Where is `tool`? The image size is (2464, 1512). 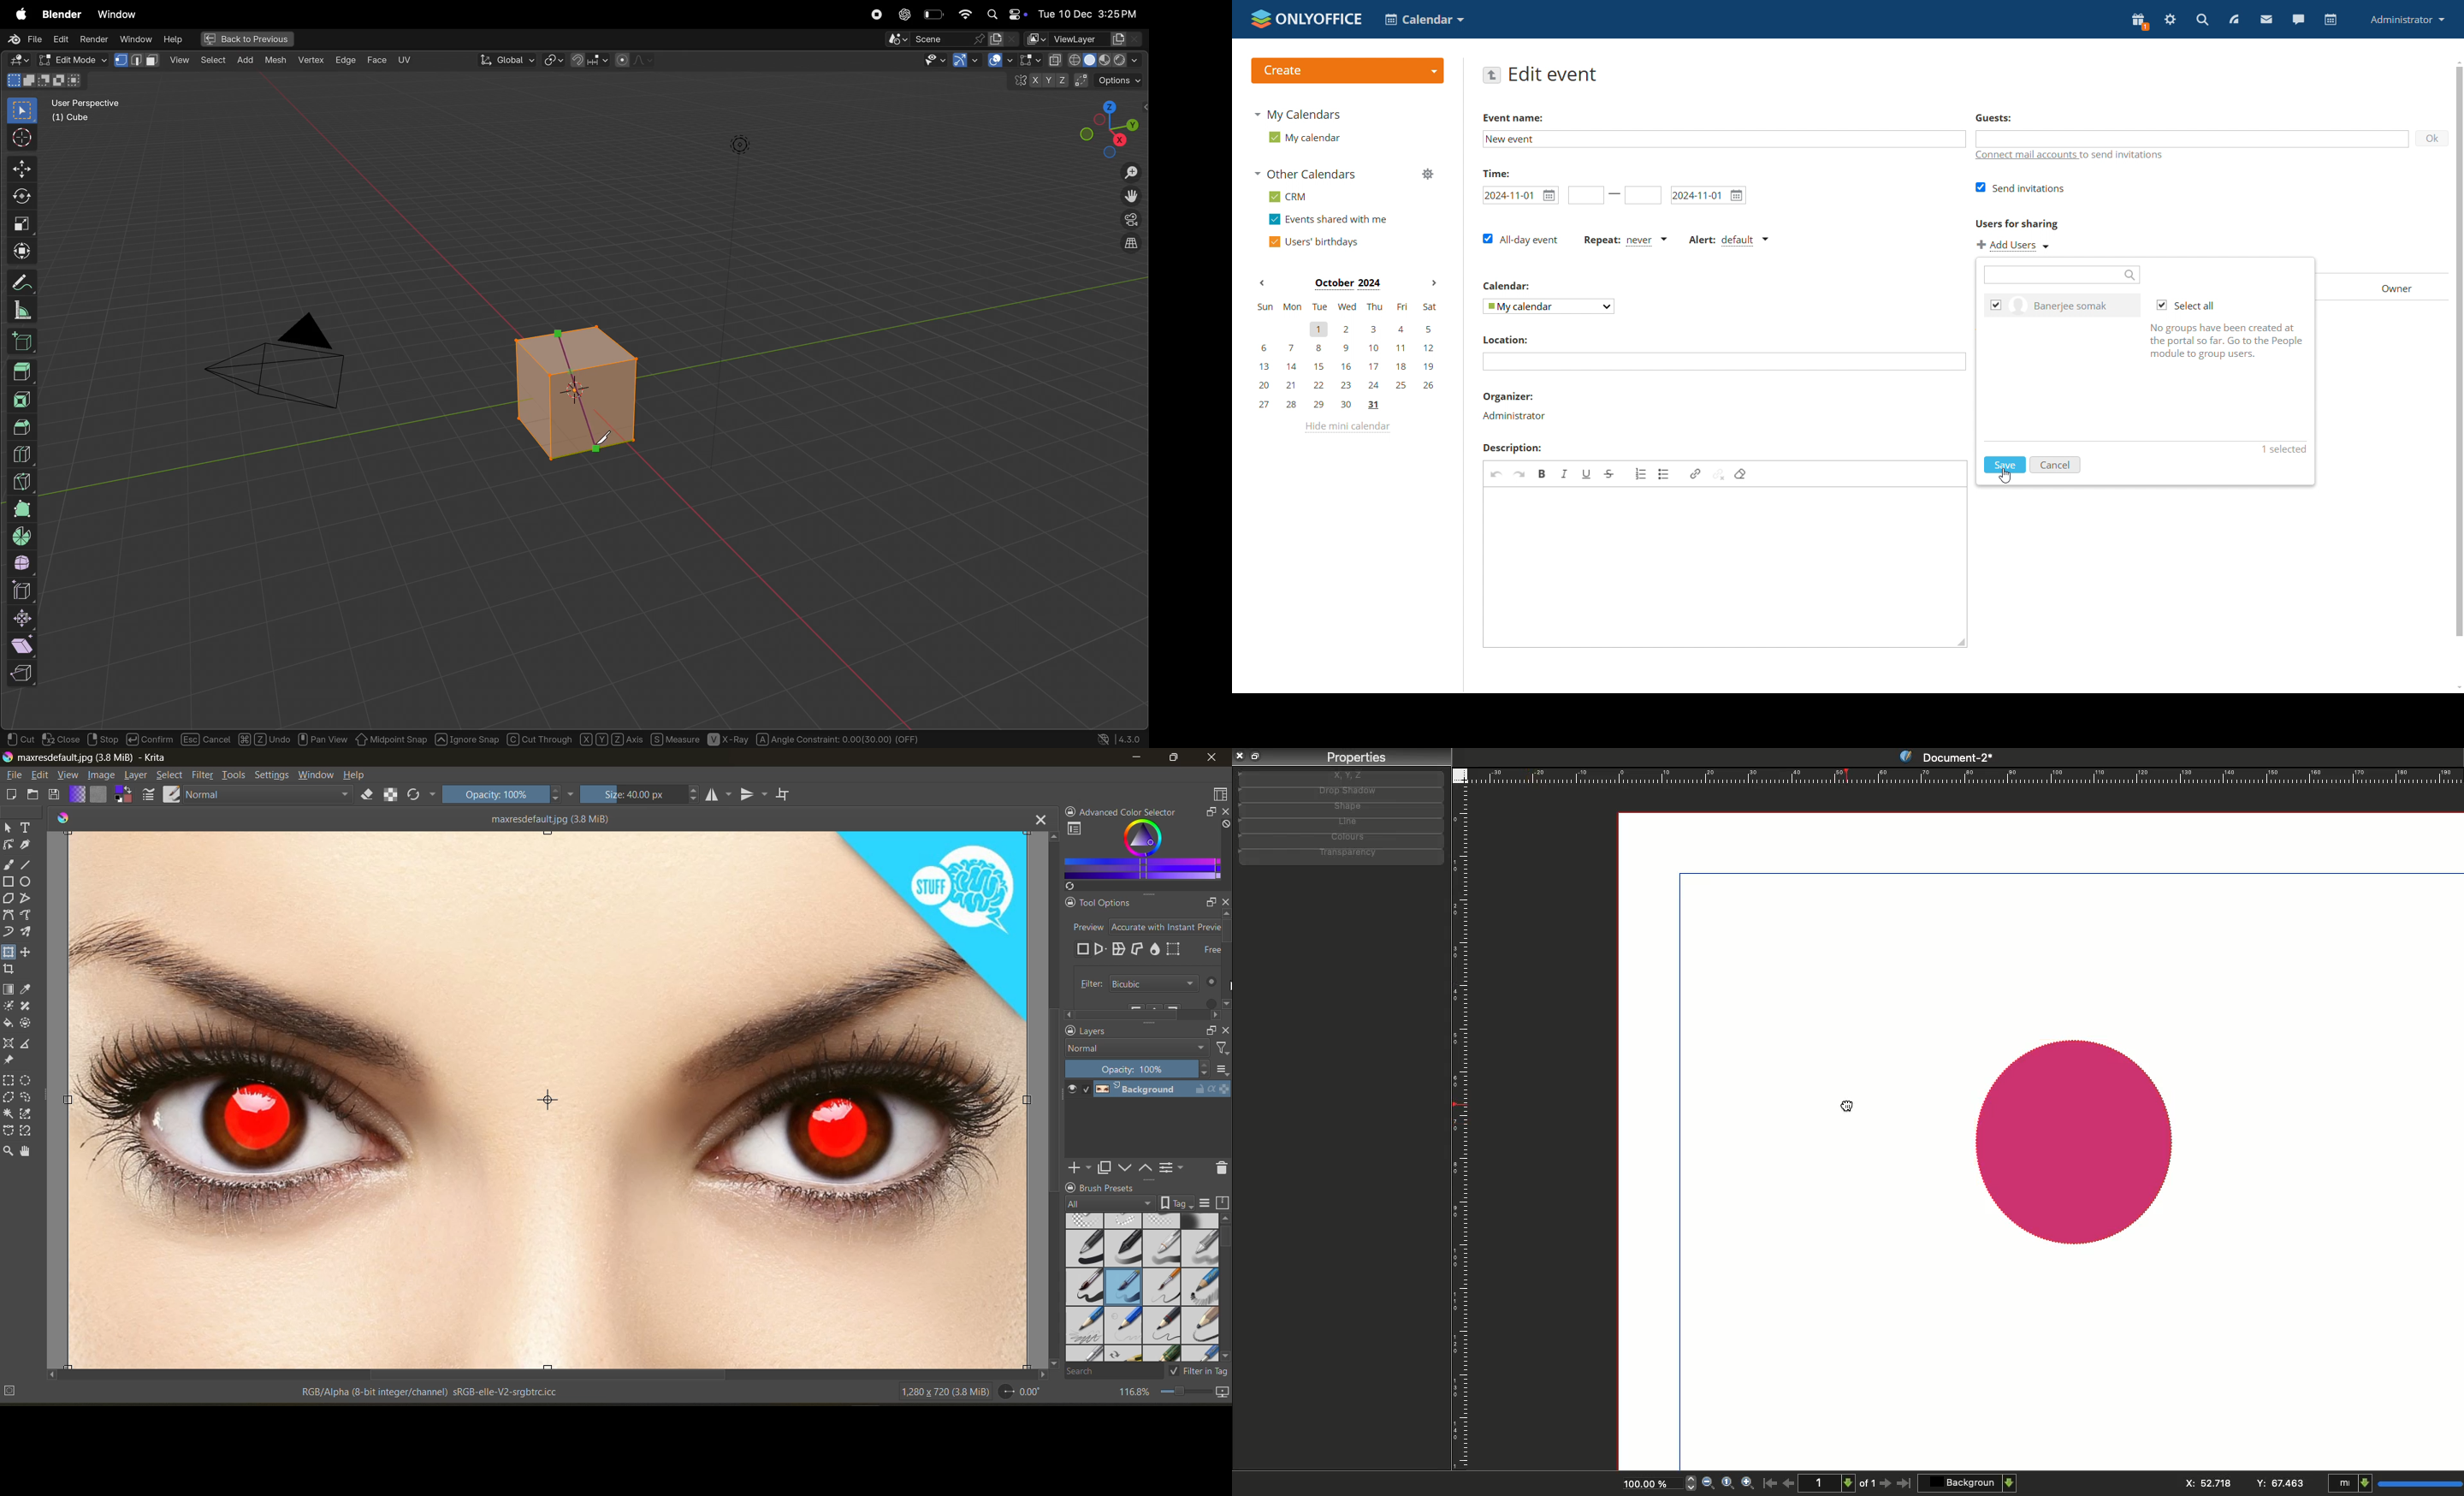 tool is located at coordinates (8, 1097).